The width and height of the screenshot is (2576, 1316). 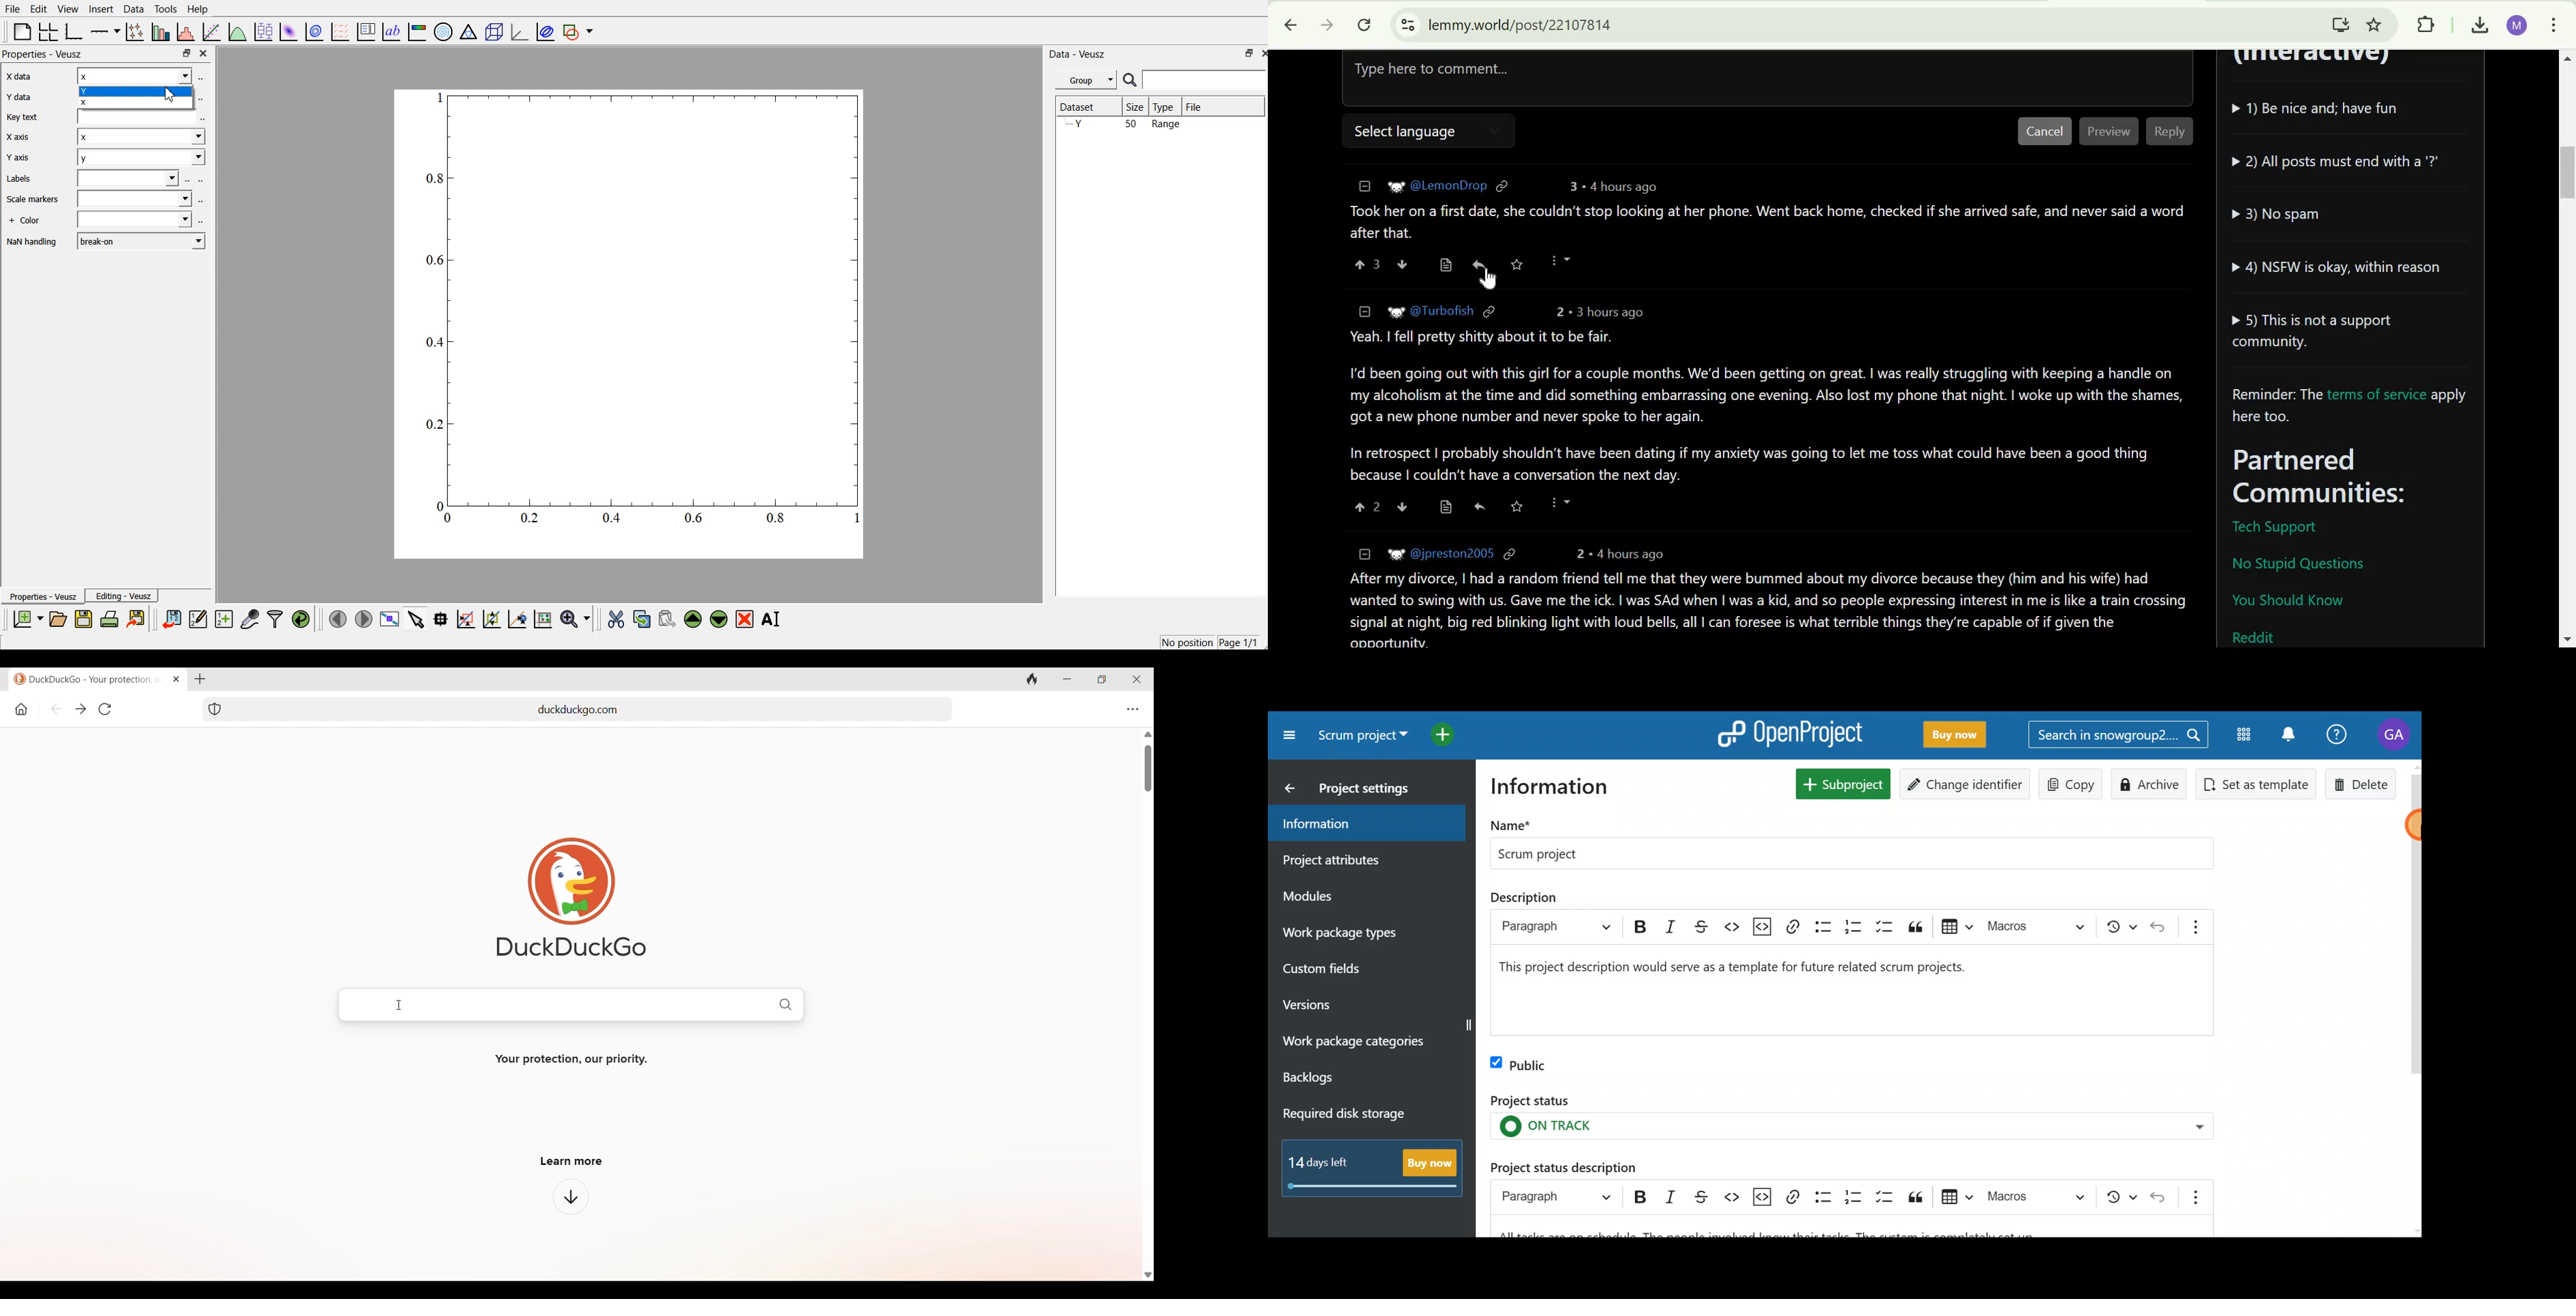 What do you see at coordinates (198, 10) in the screenshot?
I see `Help` at bounding box center [198, 10].